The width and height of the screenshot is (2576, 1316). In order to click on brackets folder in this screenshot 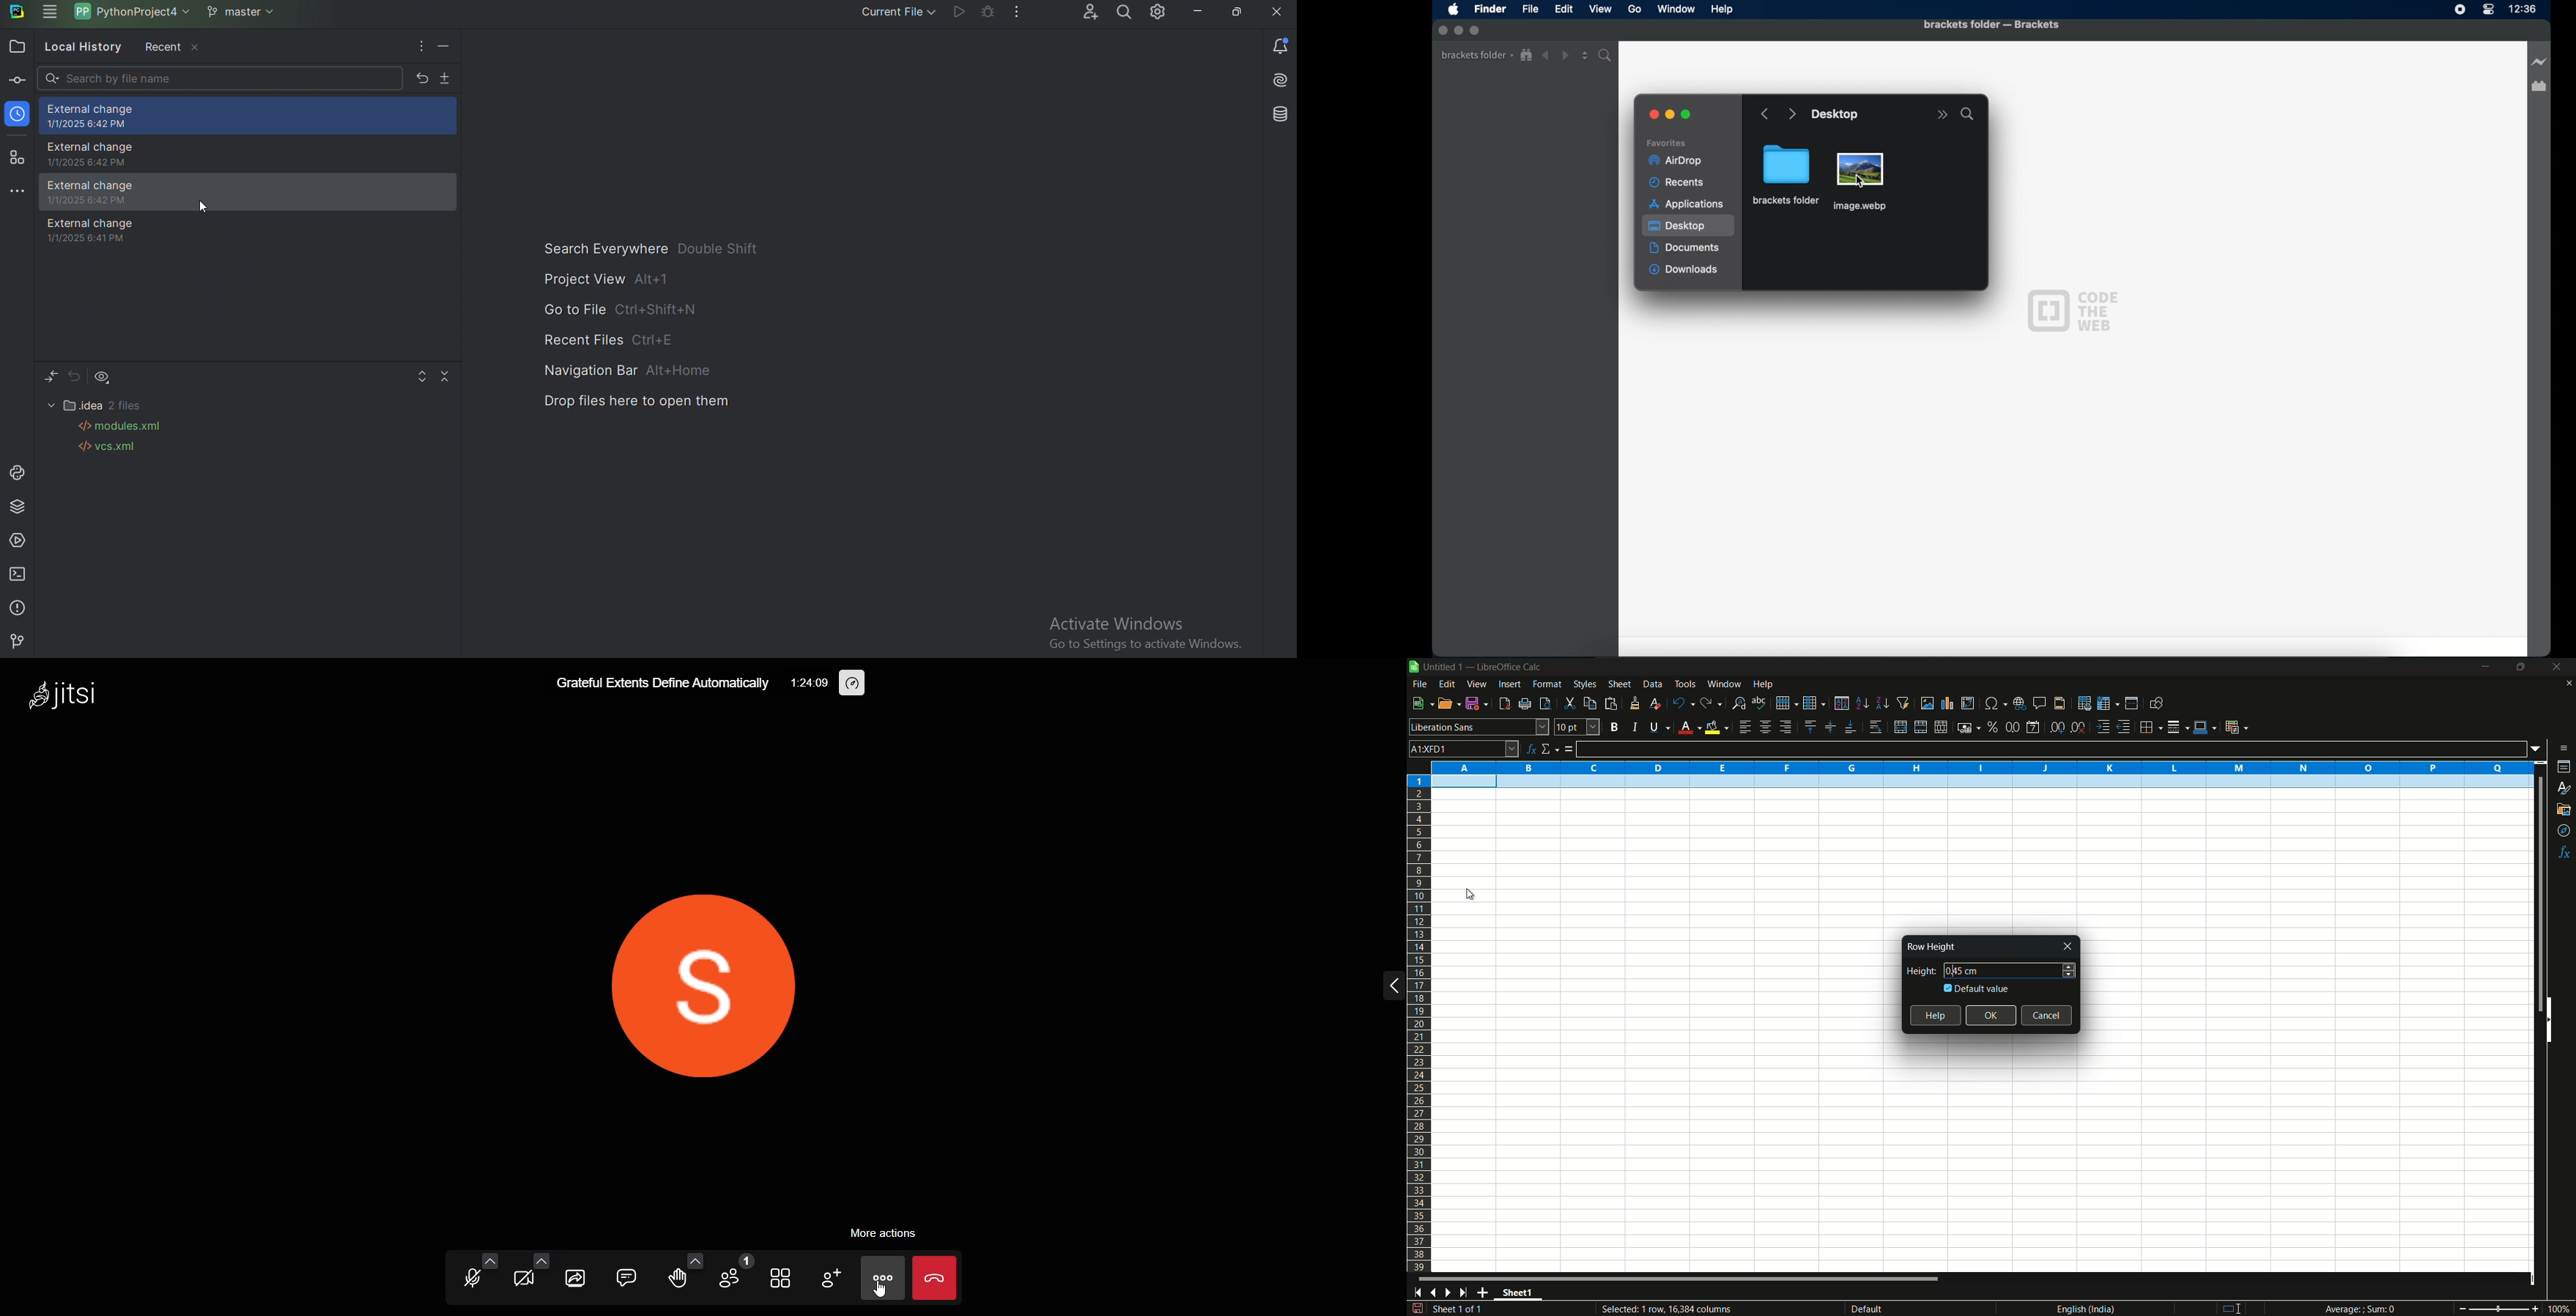, I will do `click(1787, 174)`.